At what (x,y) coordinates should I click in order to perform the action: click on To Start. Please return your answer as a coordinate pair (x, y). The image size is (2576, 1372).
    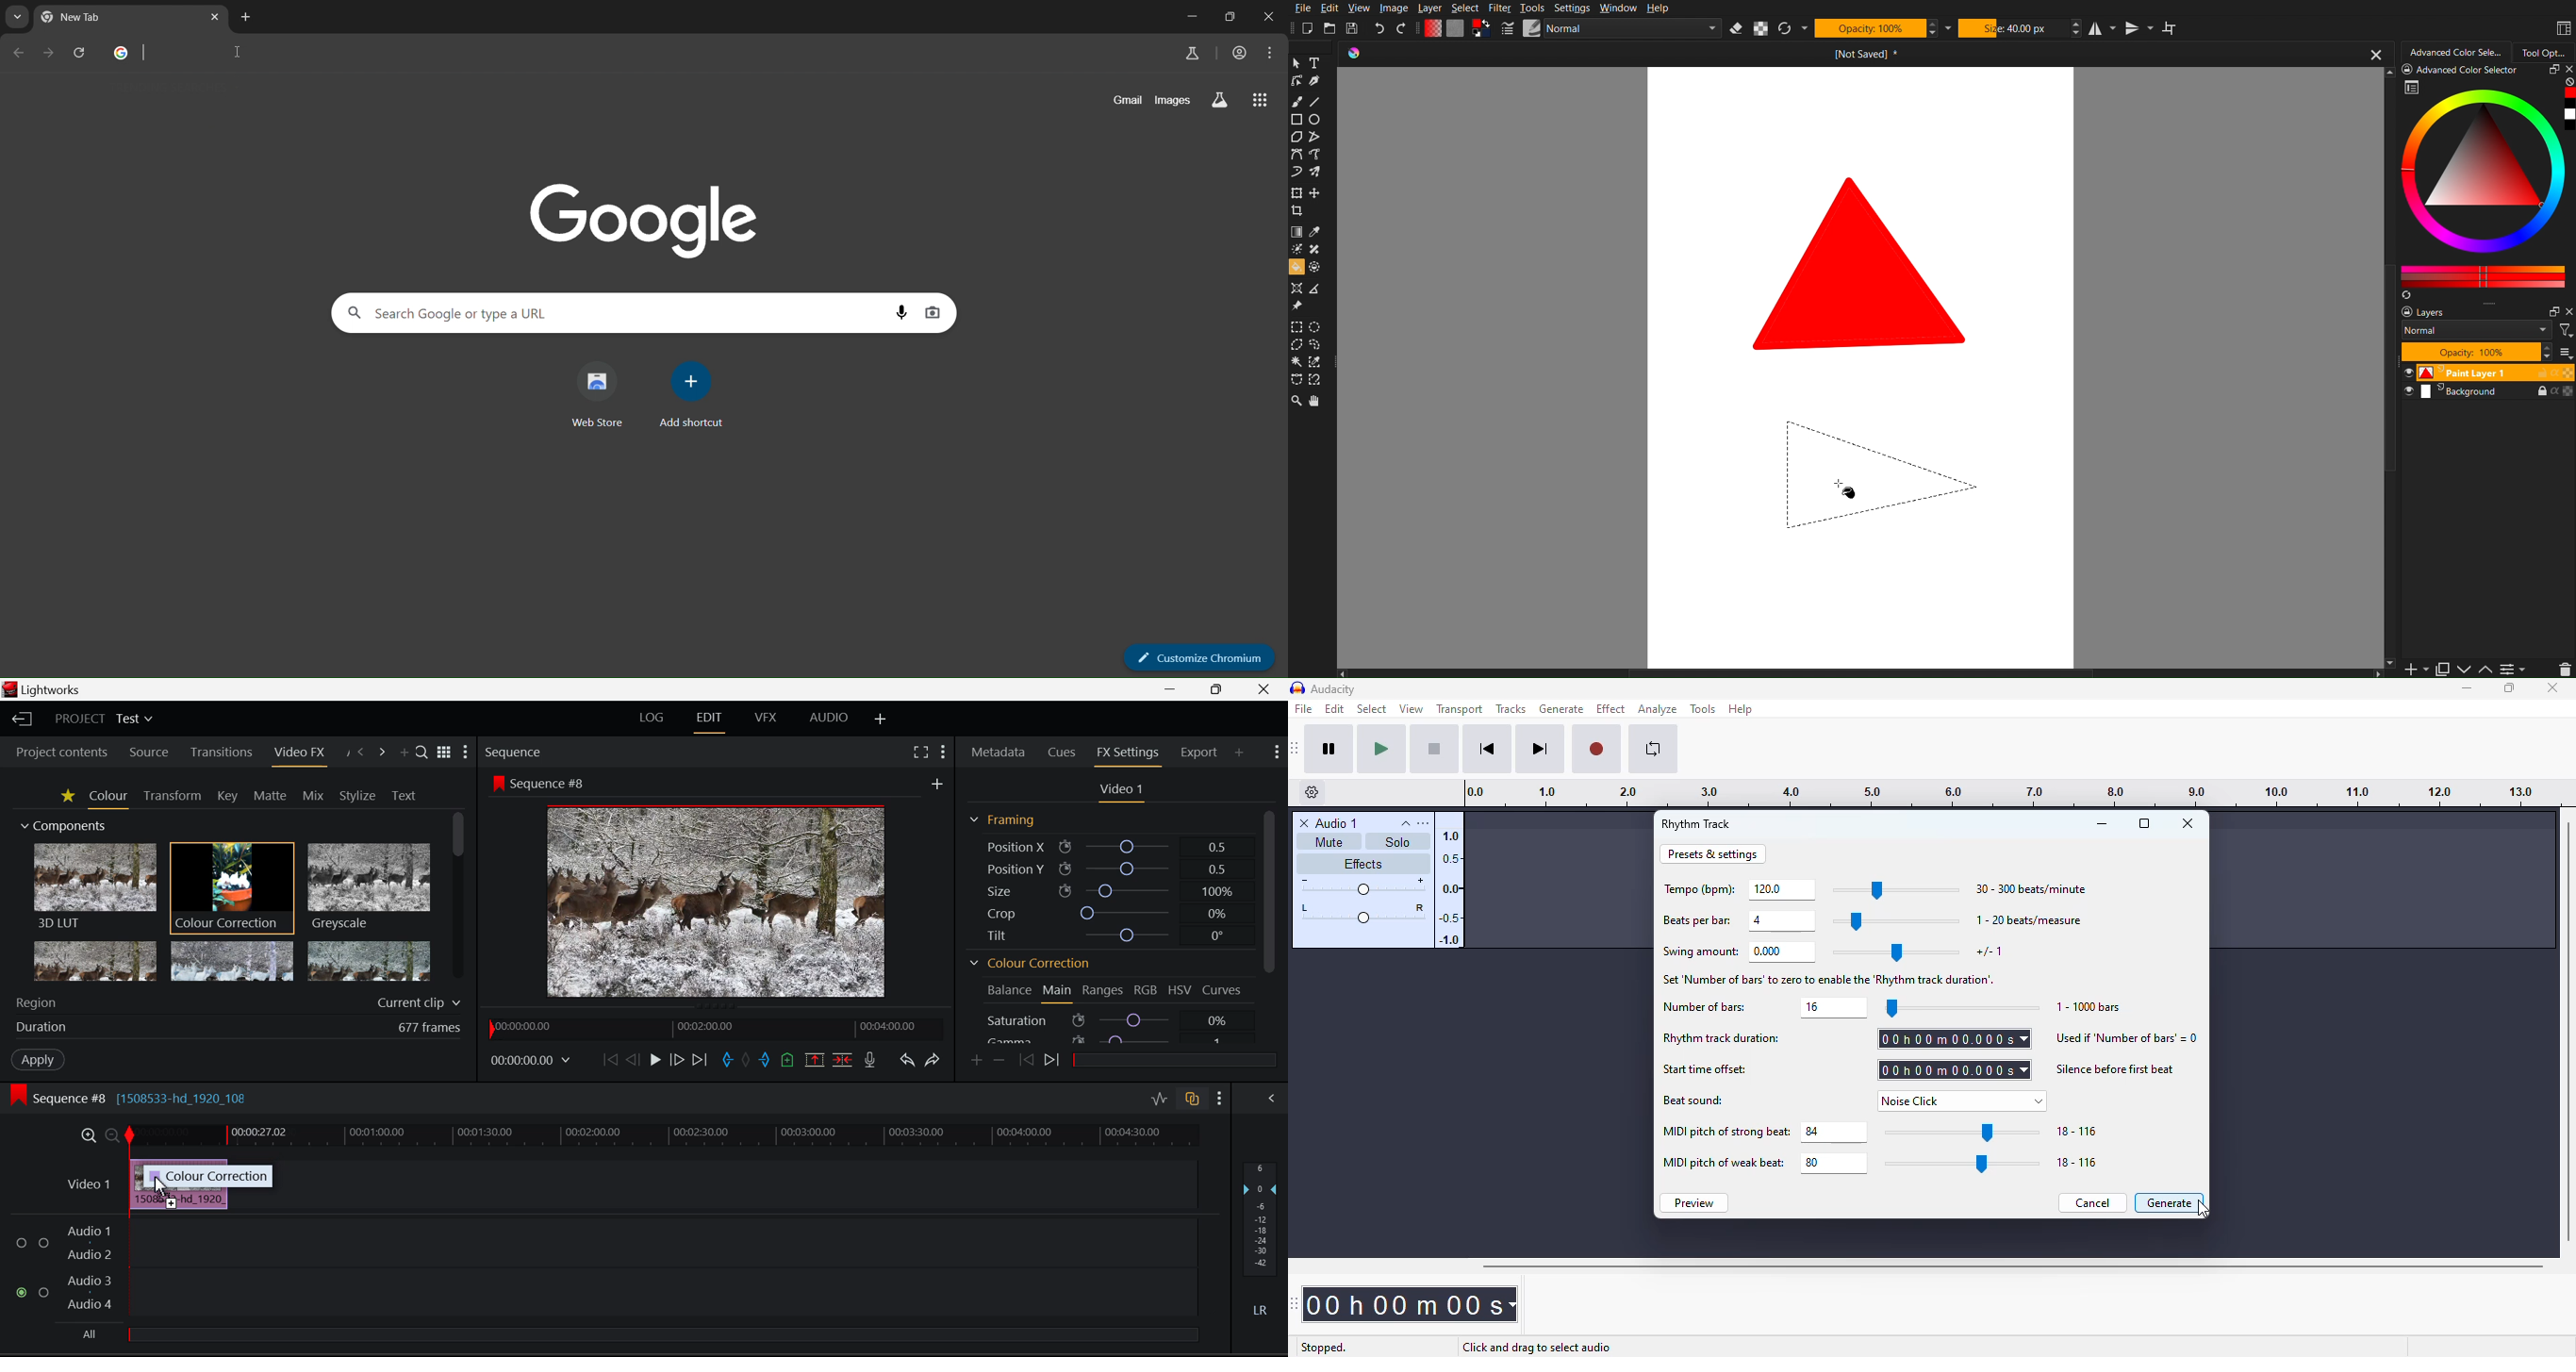
    Looking at the image, I should click on (609, 1062).